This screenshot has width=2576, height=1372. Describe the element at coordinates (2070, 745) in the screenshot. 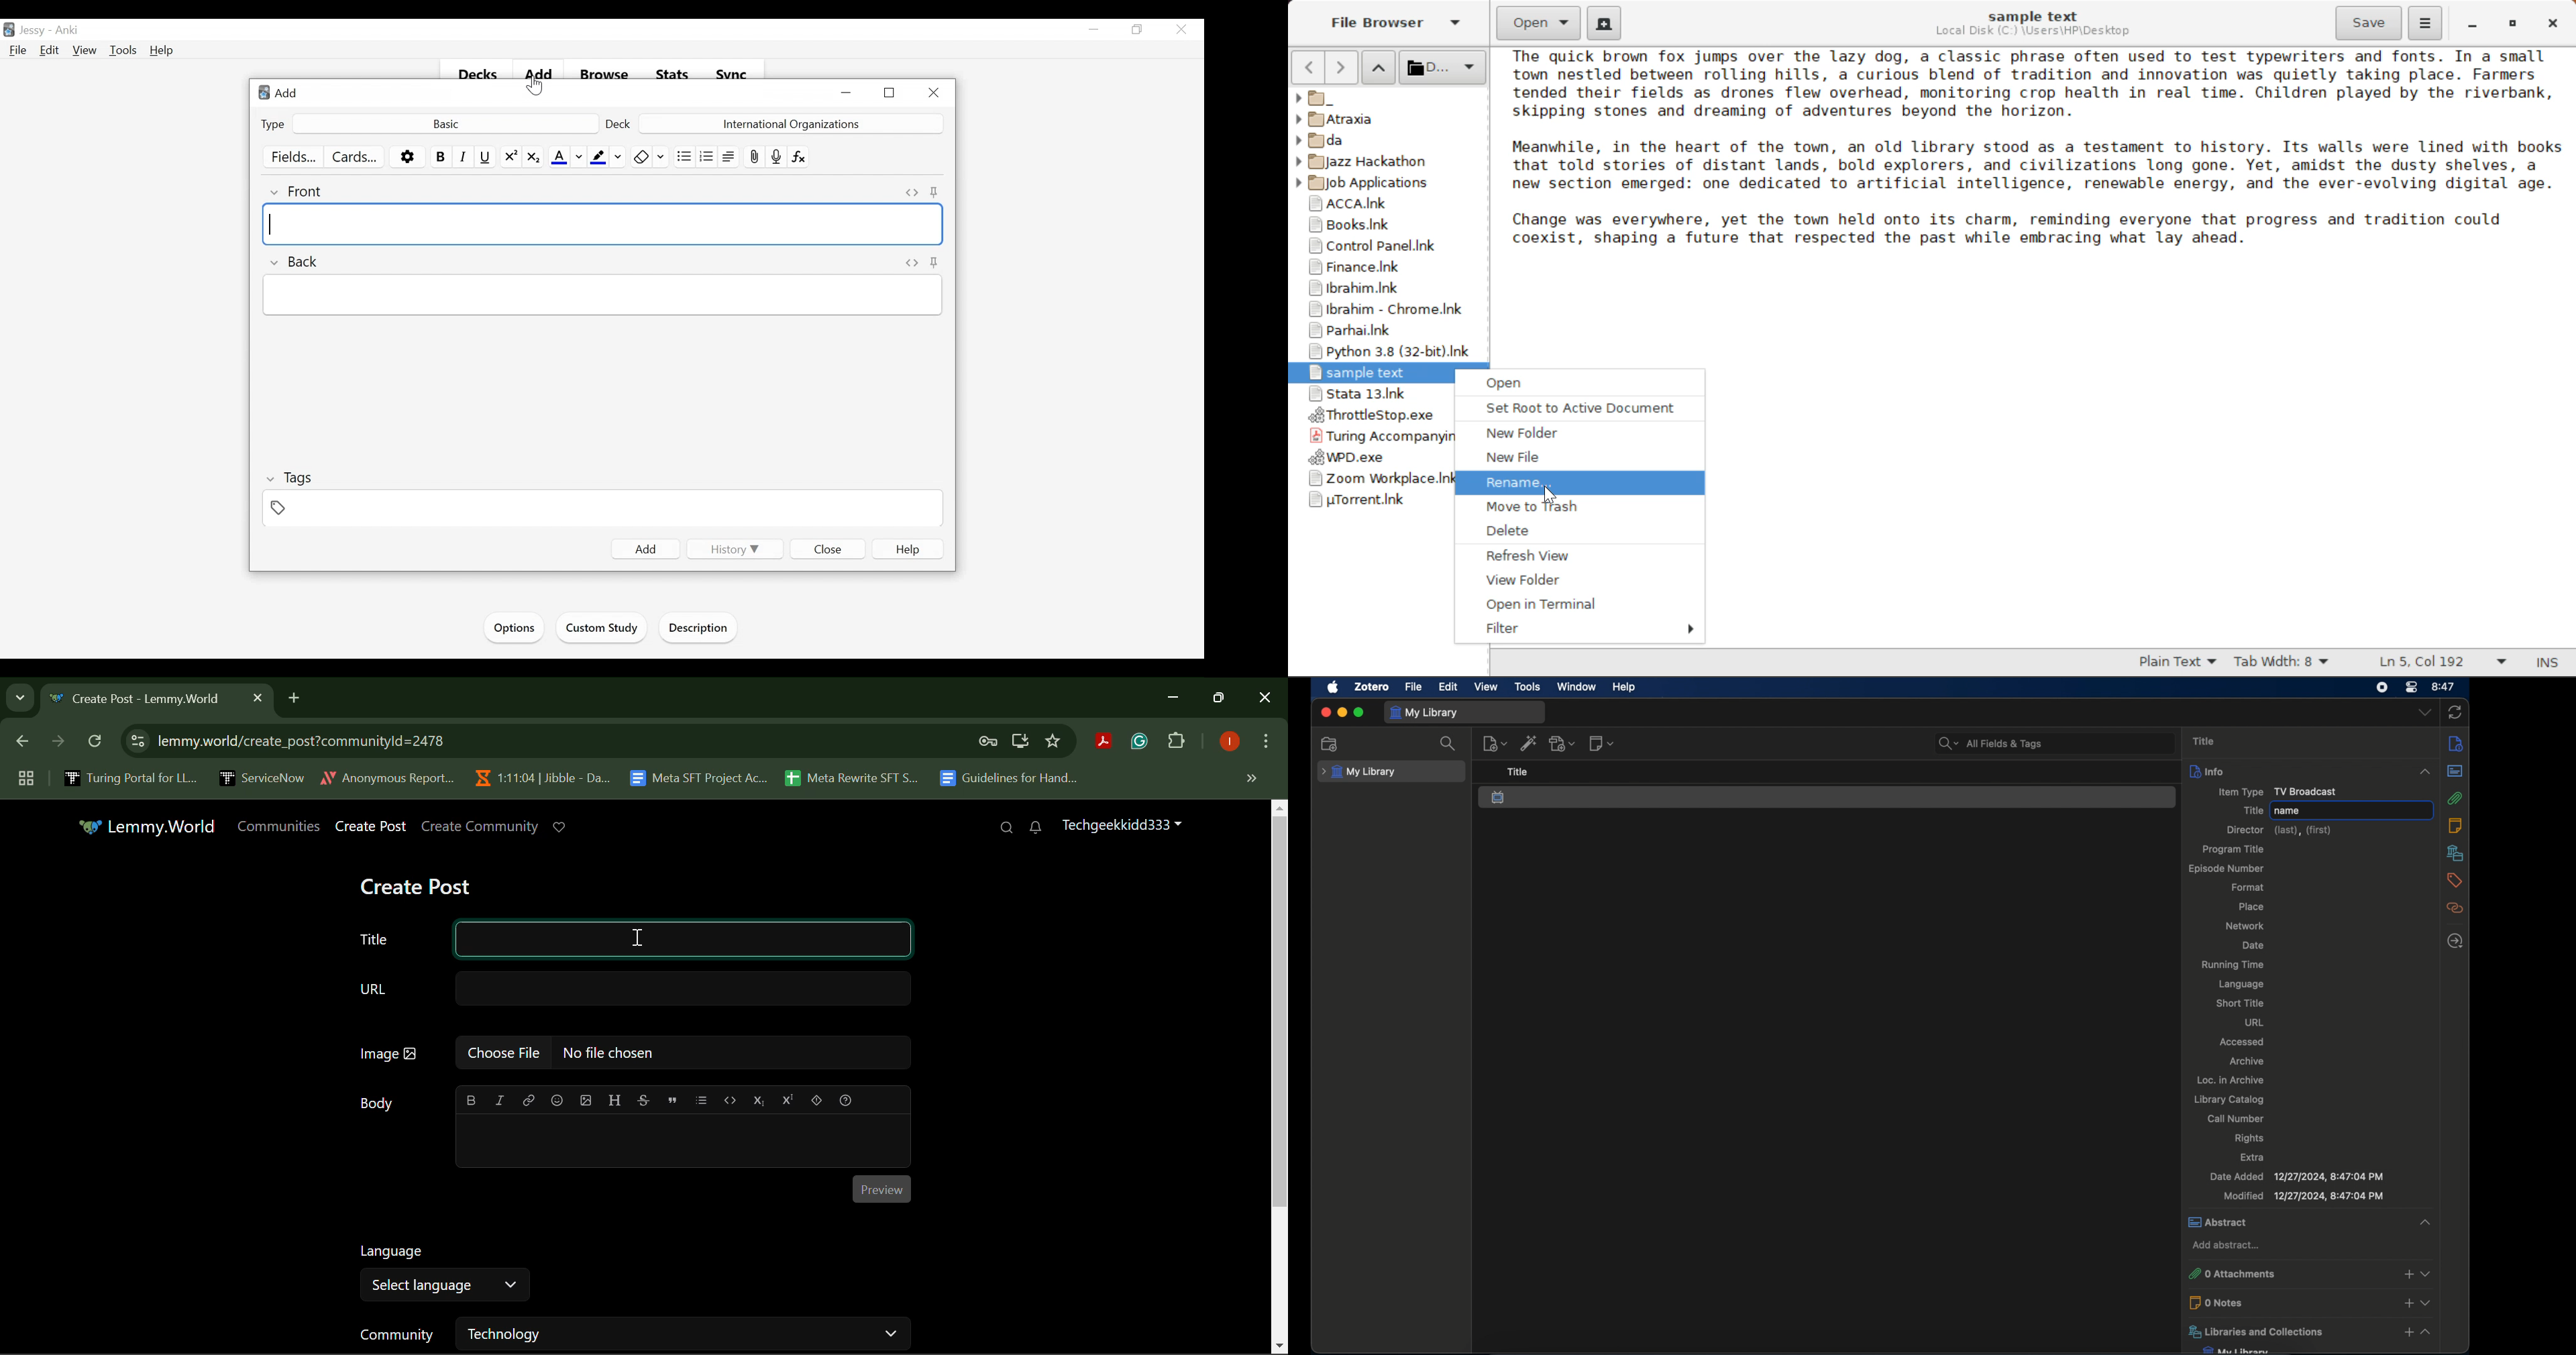

I see `search bar input` at that location.